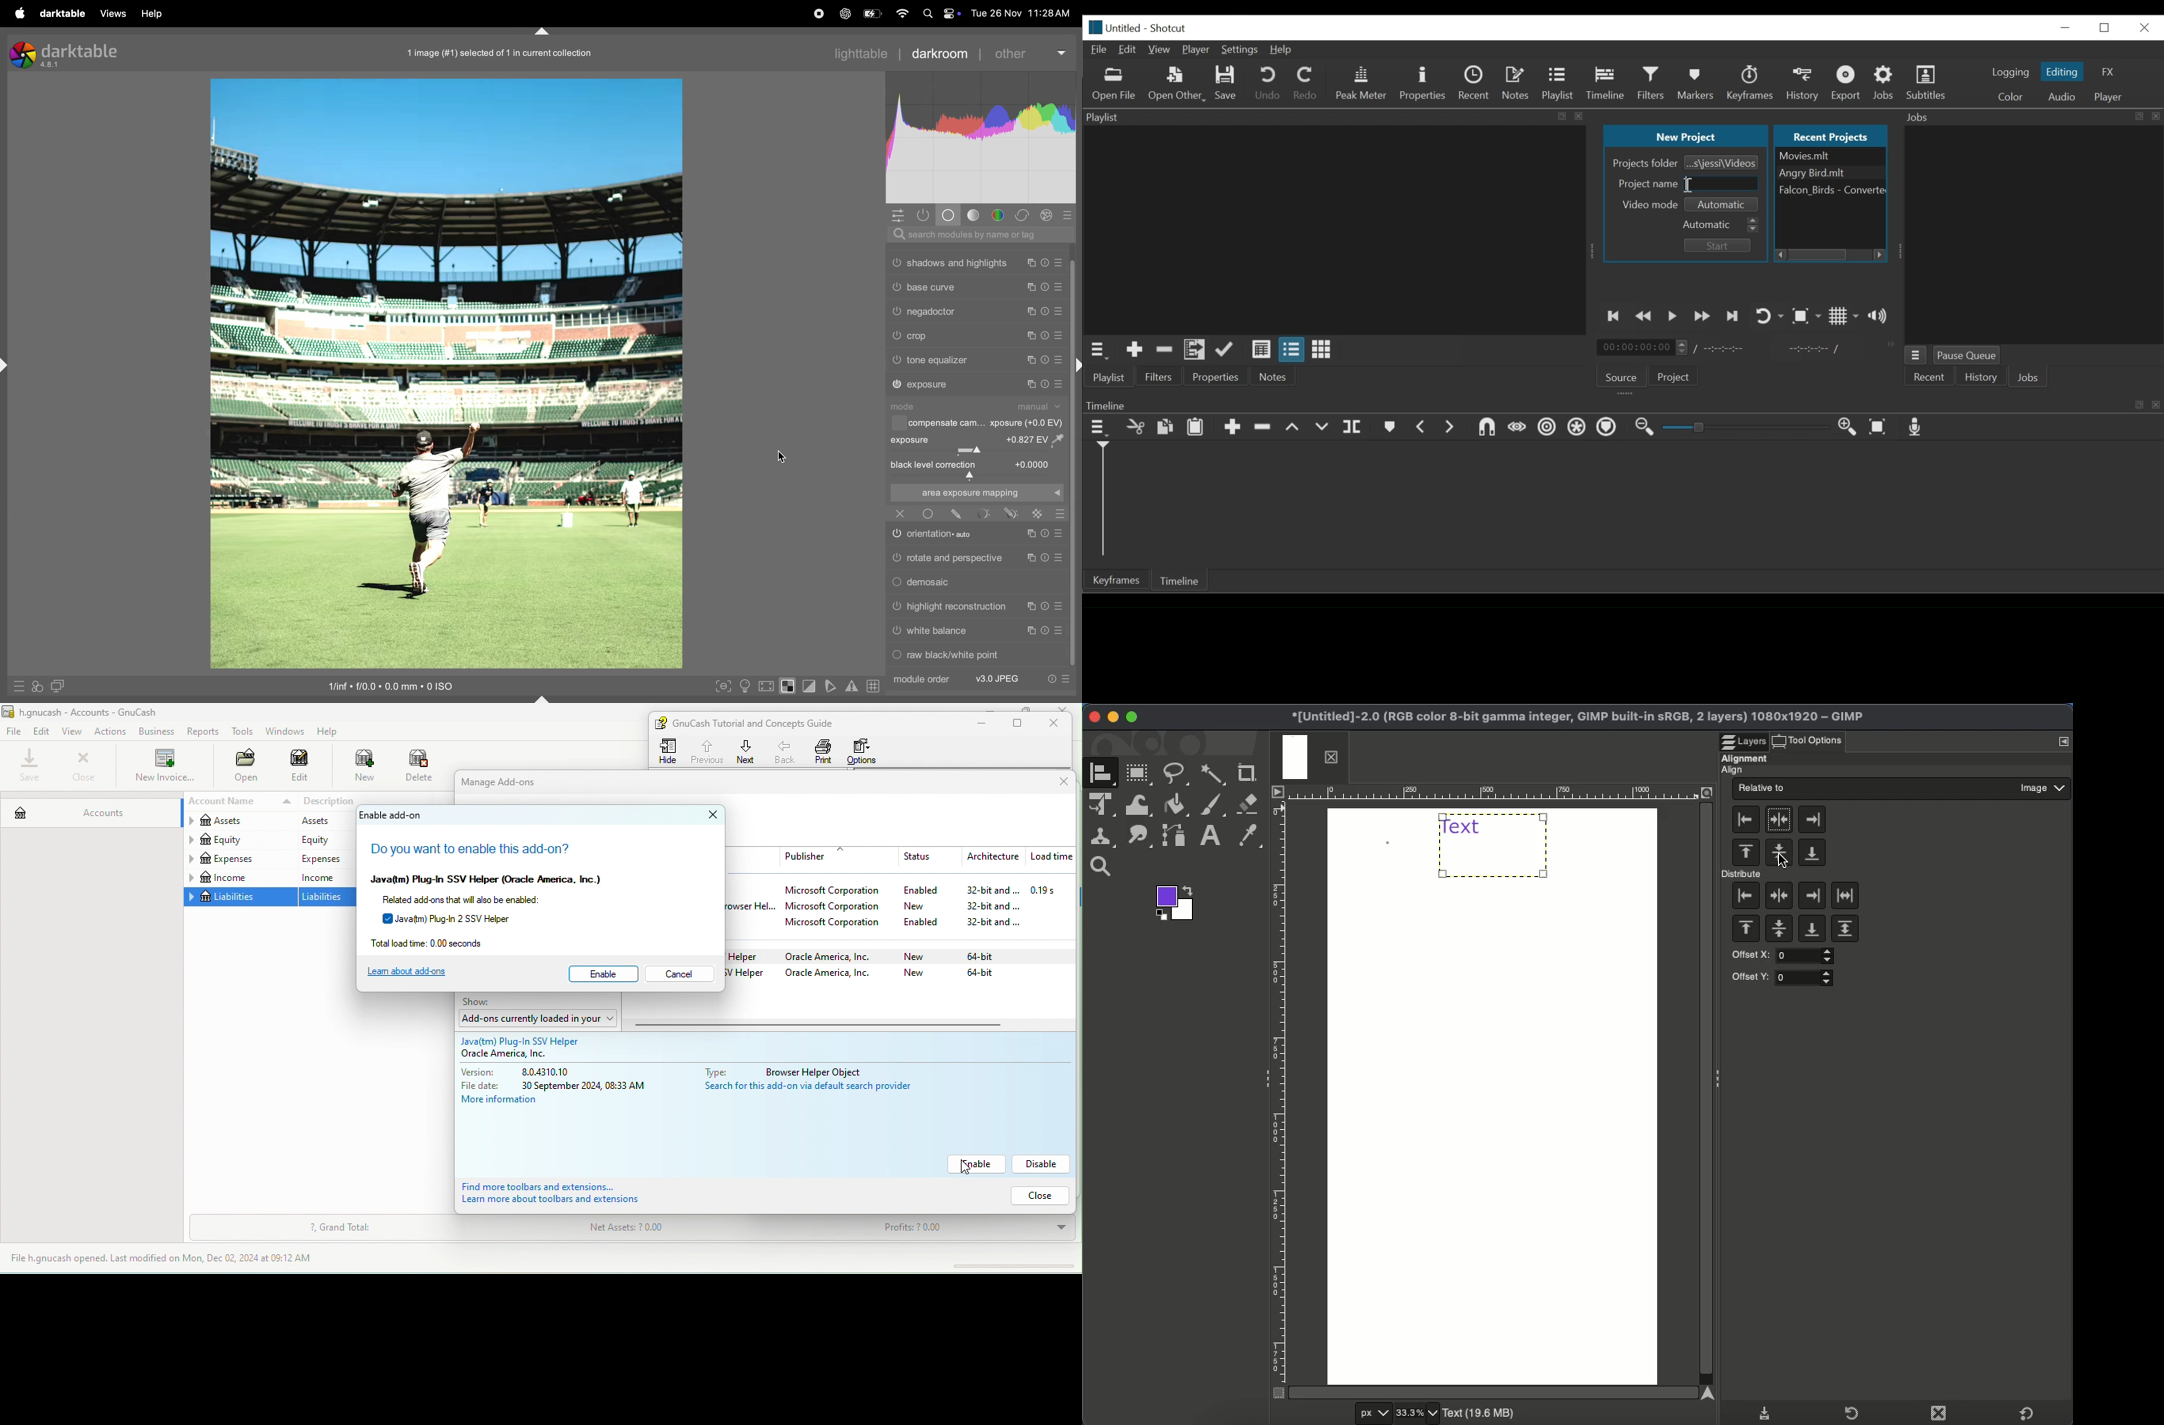 The height and width of the screenshot is (1428, 2184). What do you see at coordinates (767, 686) in the screenshot?
I see `toggle high qualiry processing` at bounding box center [767, 686].